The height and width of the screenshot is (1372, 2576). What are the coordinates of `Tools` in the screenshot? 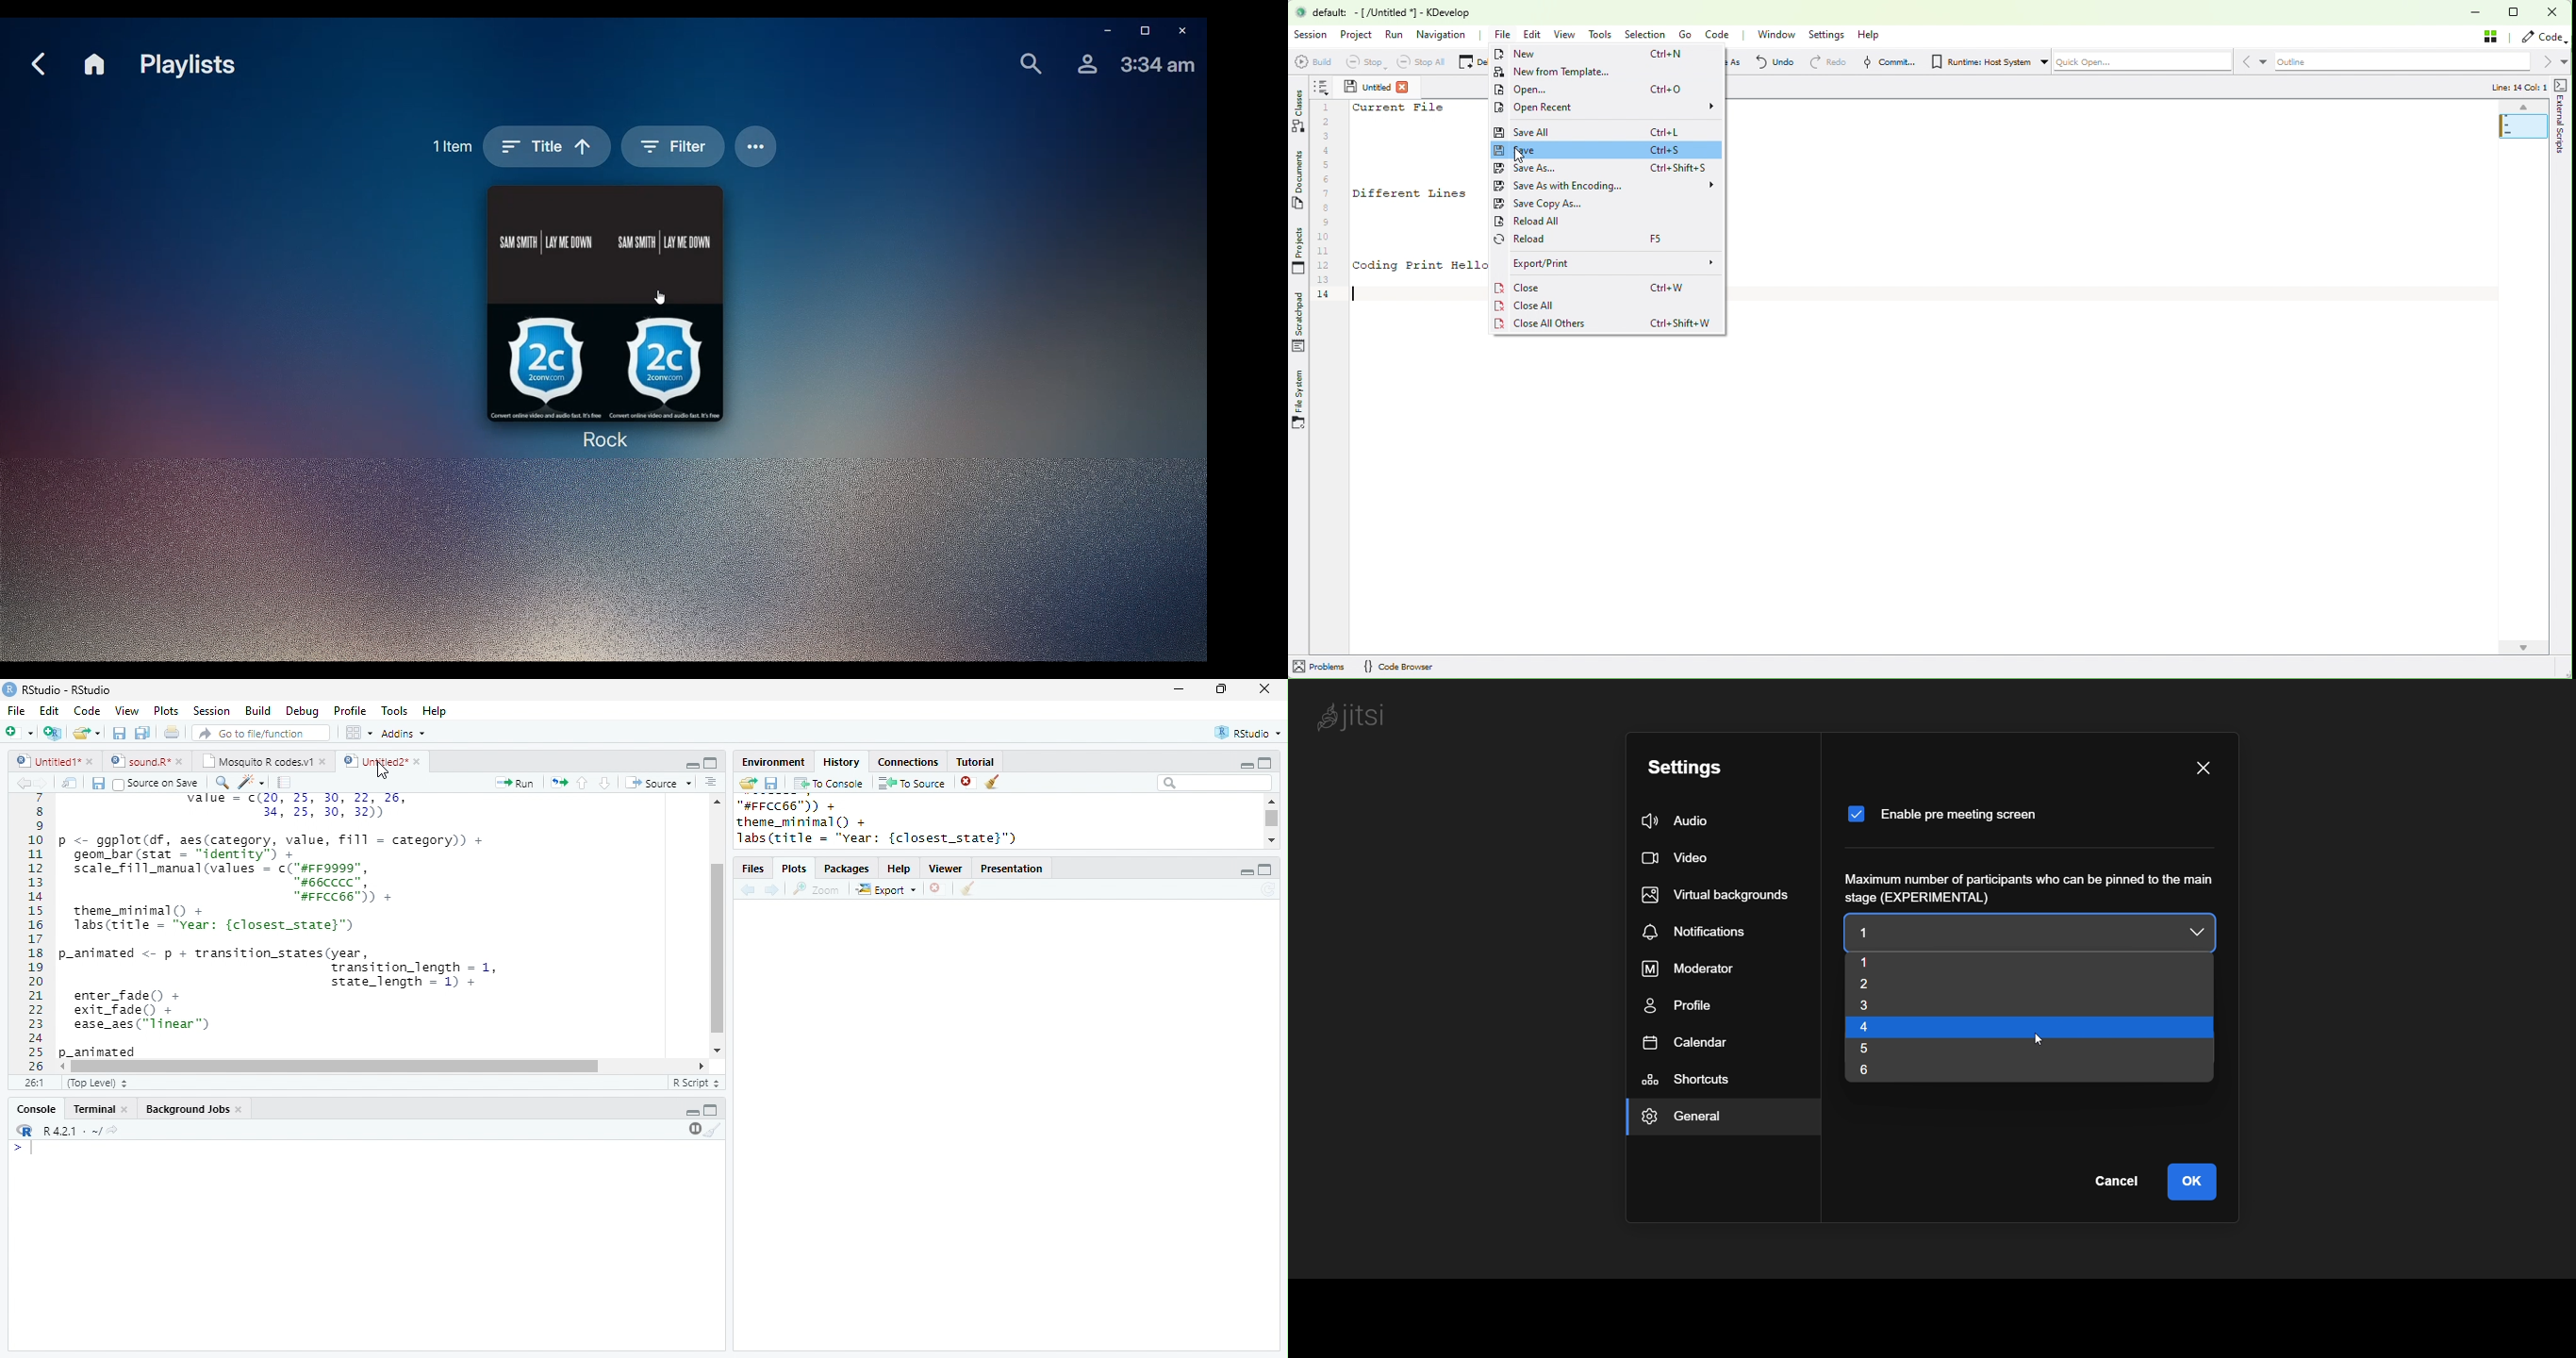 It's located at (394, 710).